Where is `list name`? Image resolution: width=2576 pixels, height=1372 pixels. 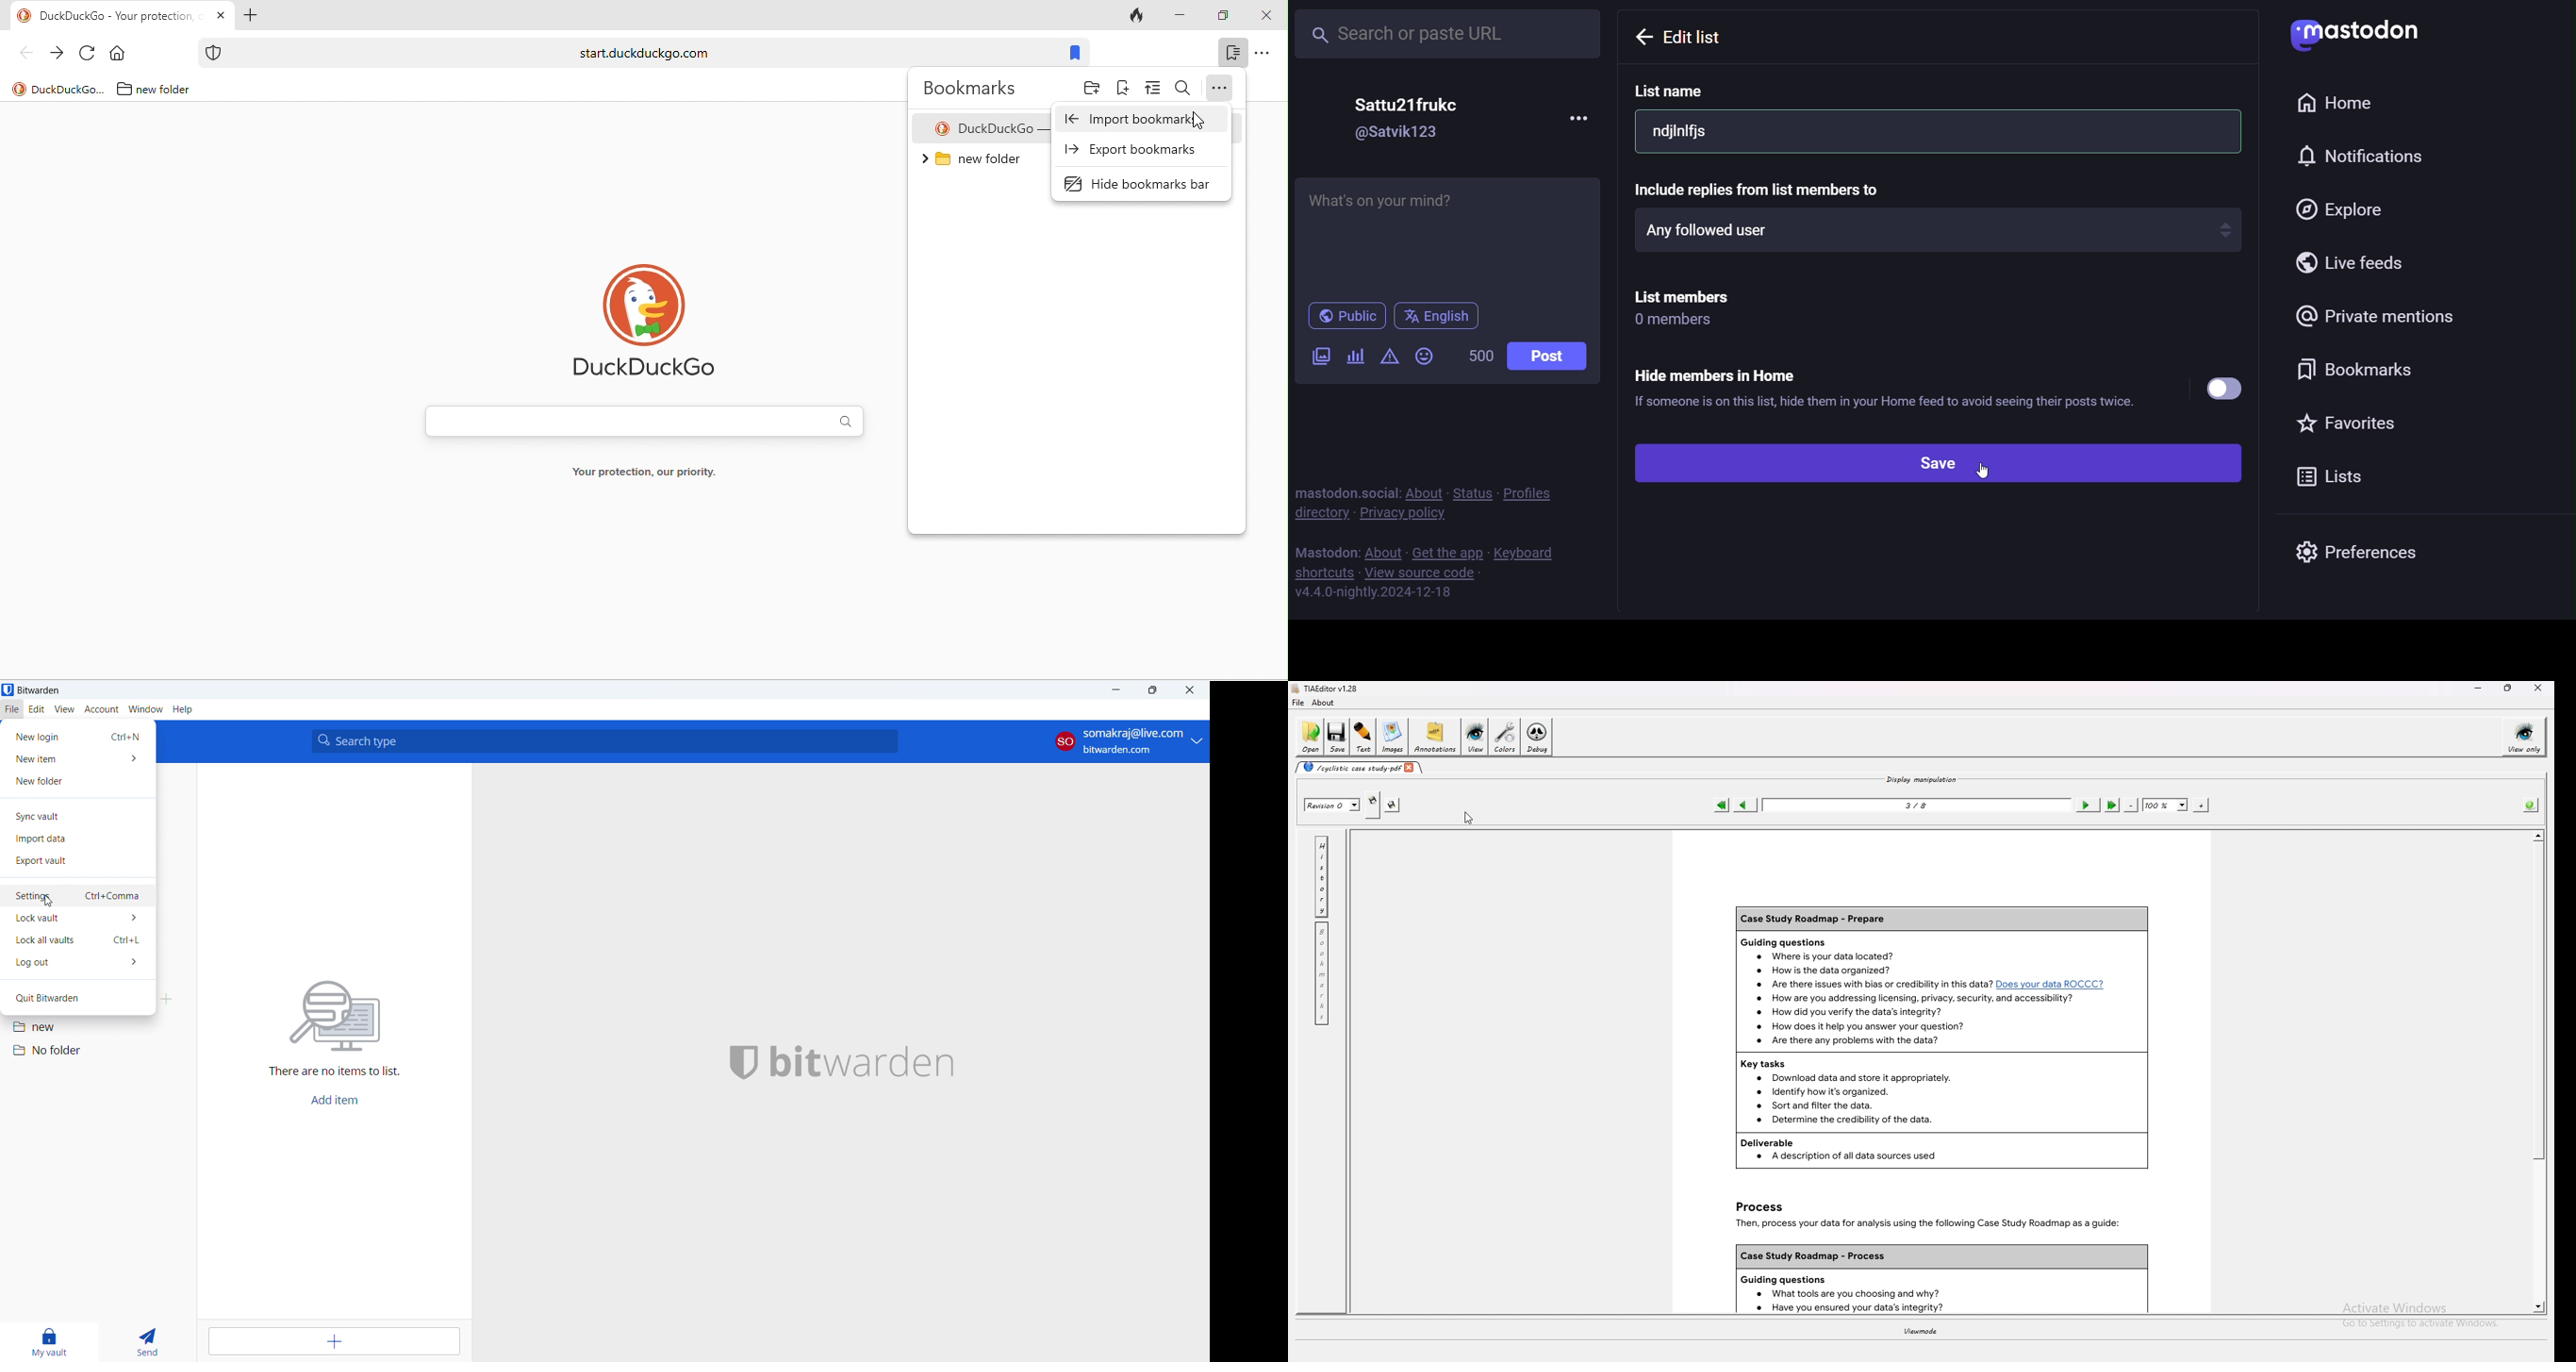
list name is located at coordinates (1673, 91).